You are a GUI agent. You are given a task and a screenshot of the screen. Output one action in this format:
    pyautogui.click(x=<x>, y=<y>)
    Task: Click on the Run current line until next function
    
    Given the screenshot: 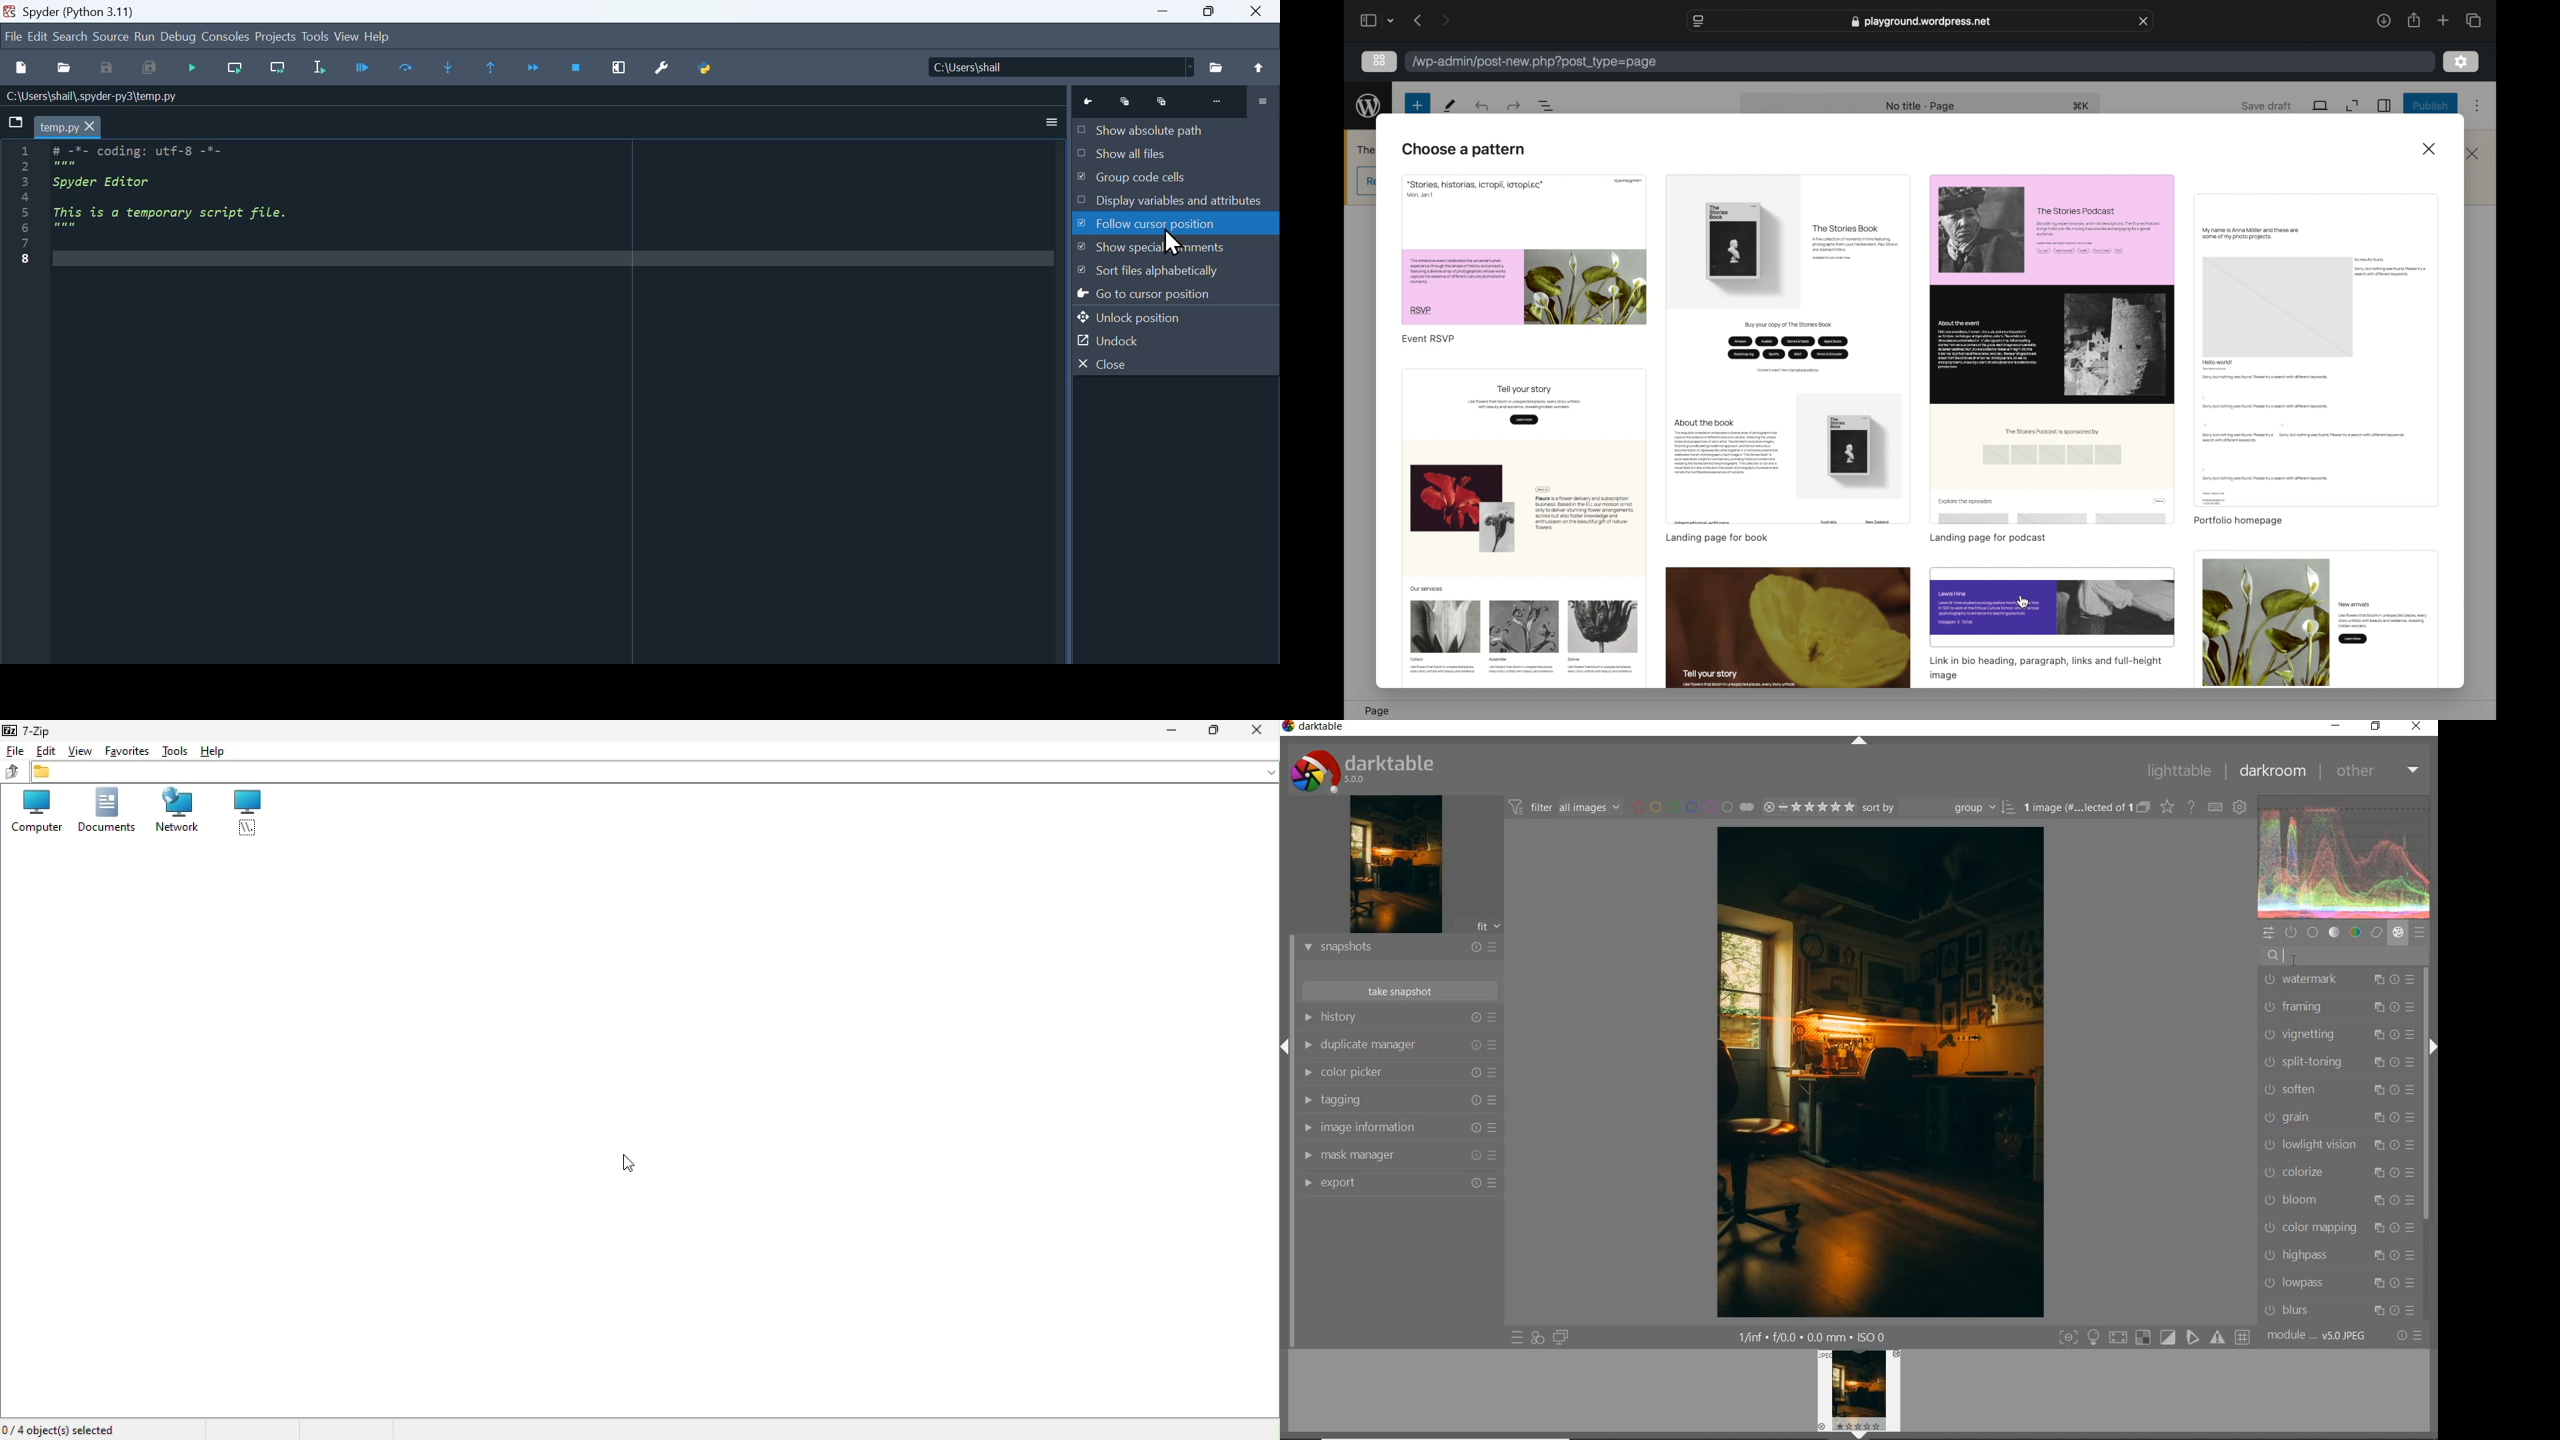 What is the action you would take?
    pyautogui.click(x=277, y=72)
    